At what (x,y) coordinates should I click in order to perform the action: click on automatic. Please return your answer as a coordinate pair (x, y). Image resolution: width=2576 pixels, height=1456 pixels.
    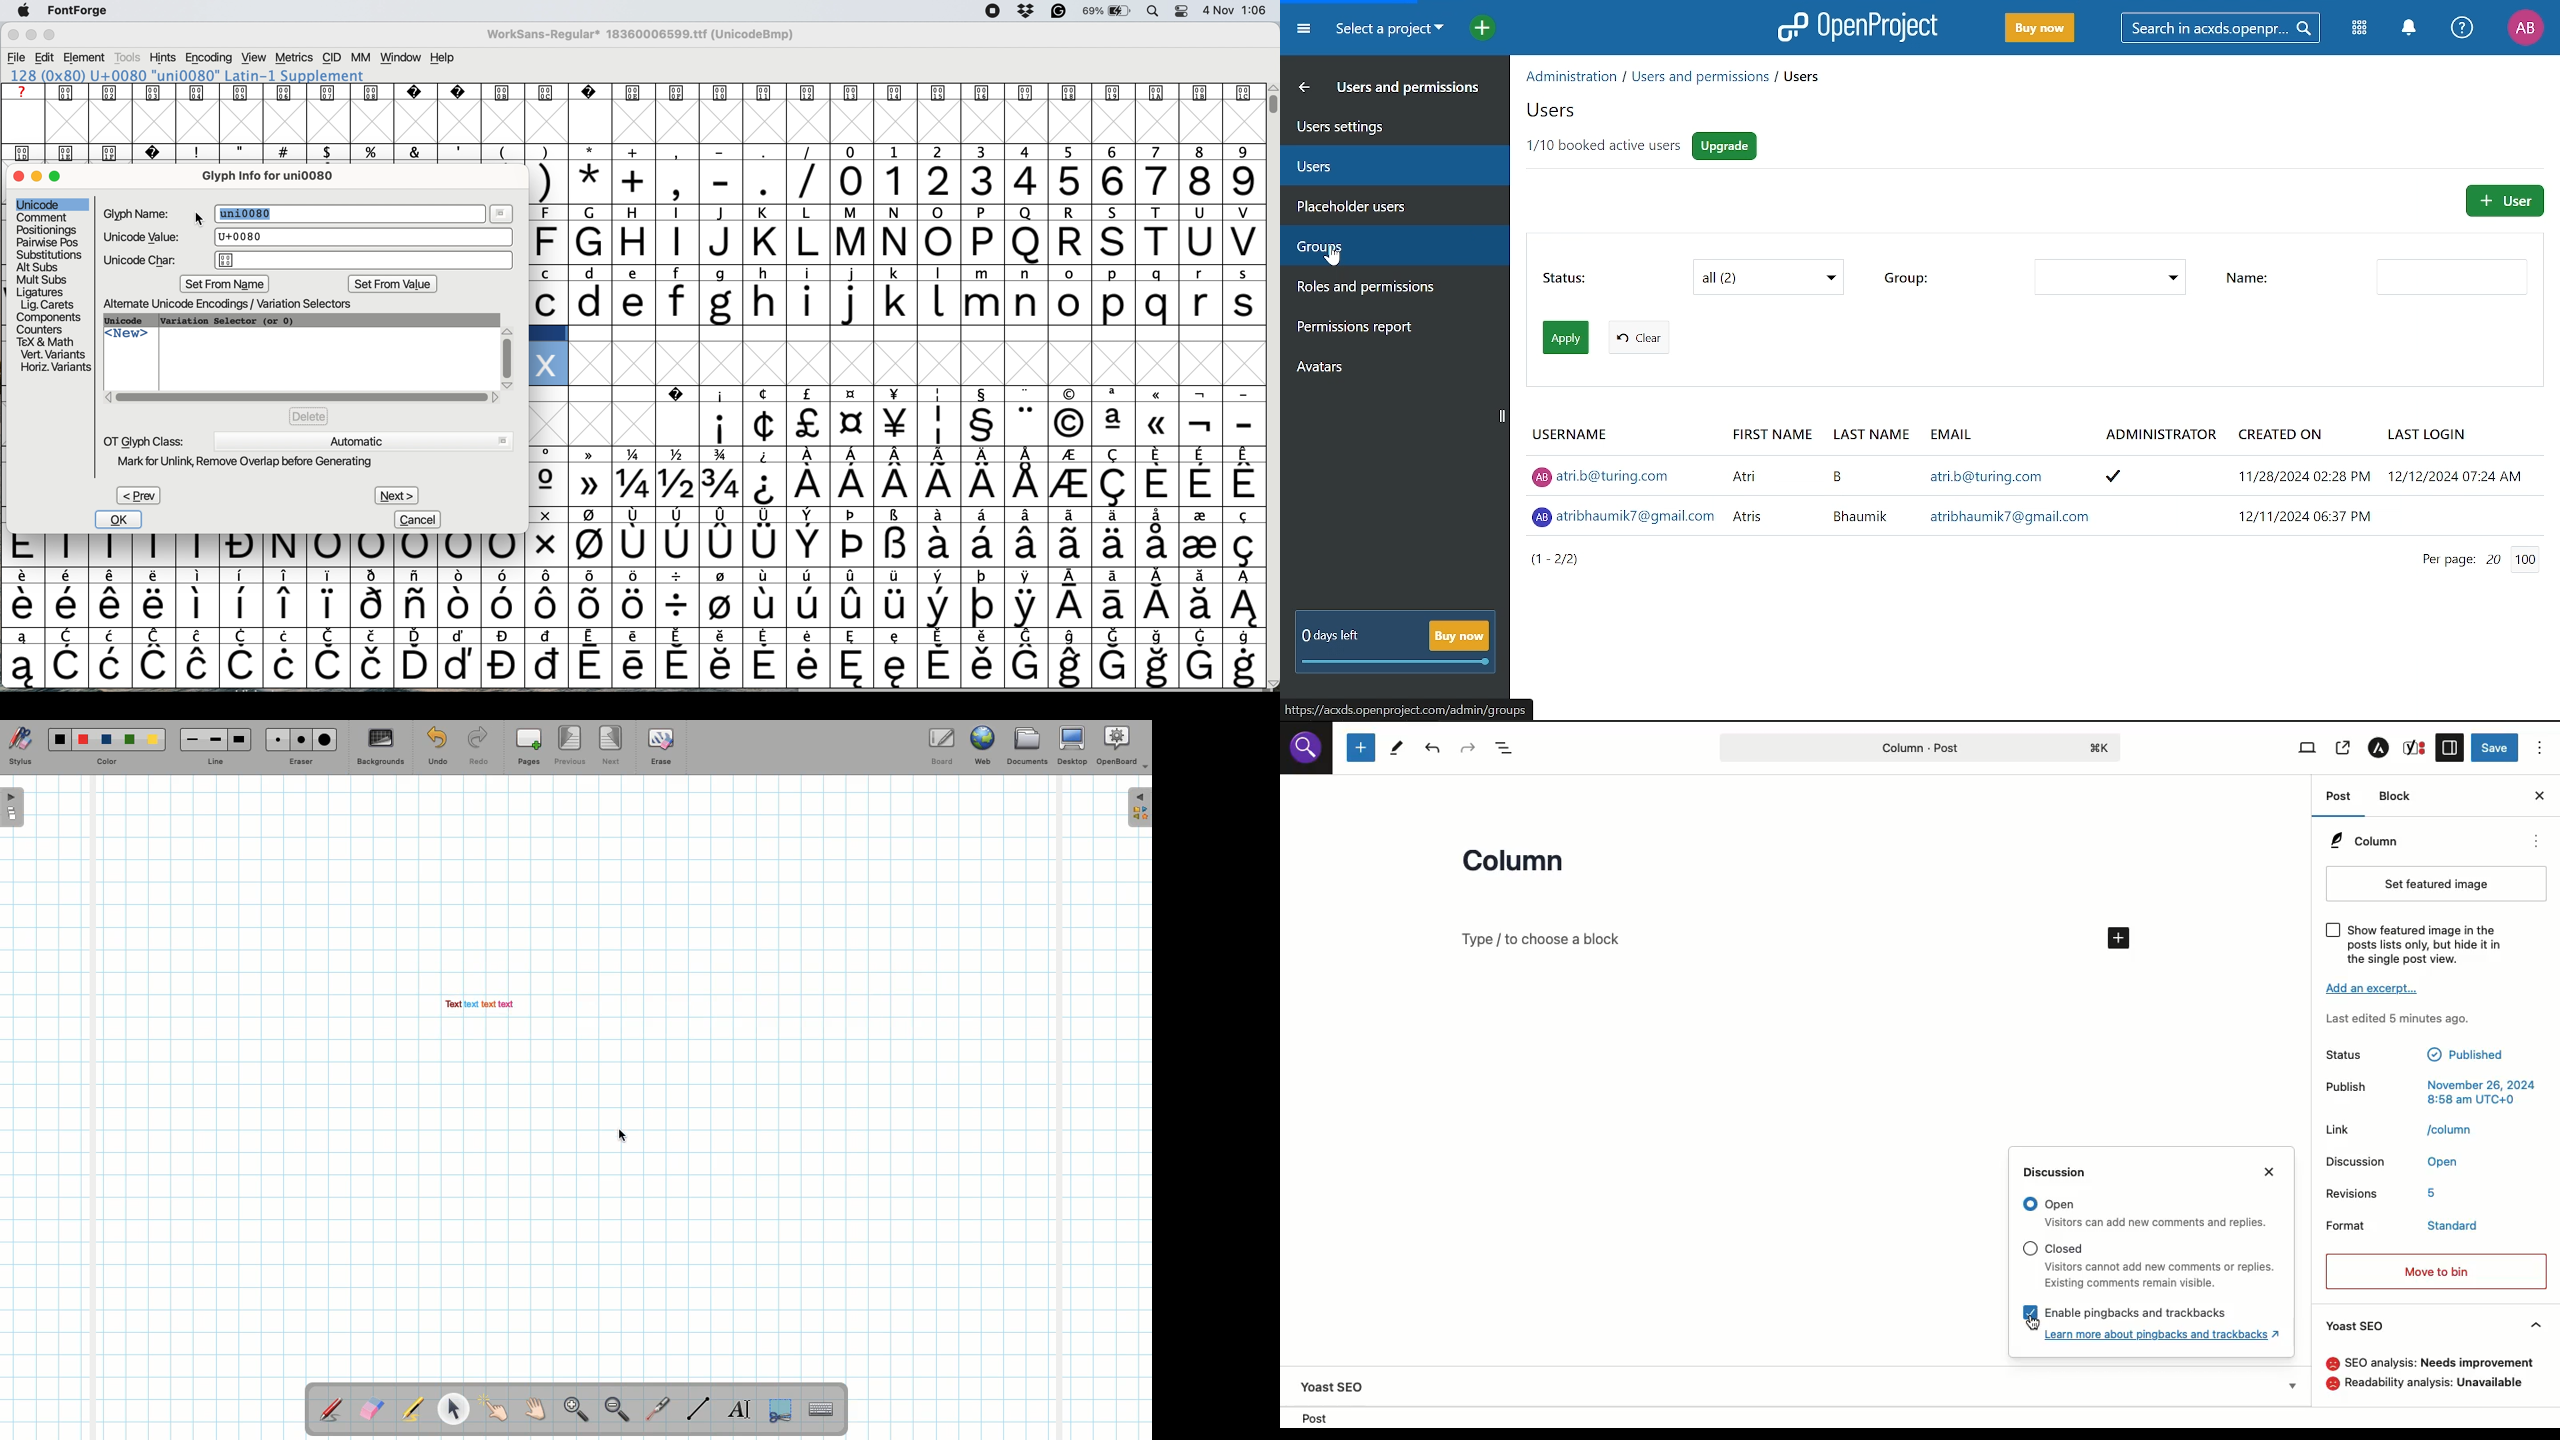
    Looking at the image, I should click on (362, 441).